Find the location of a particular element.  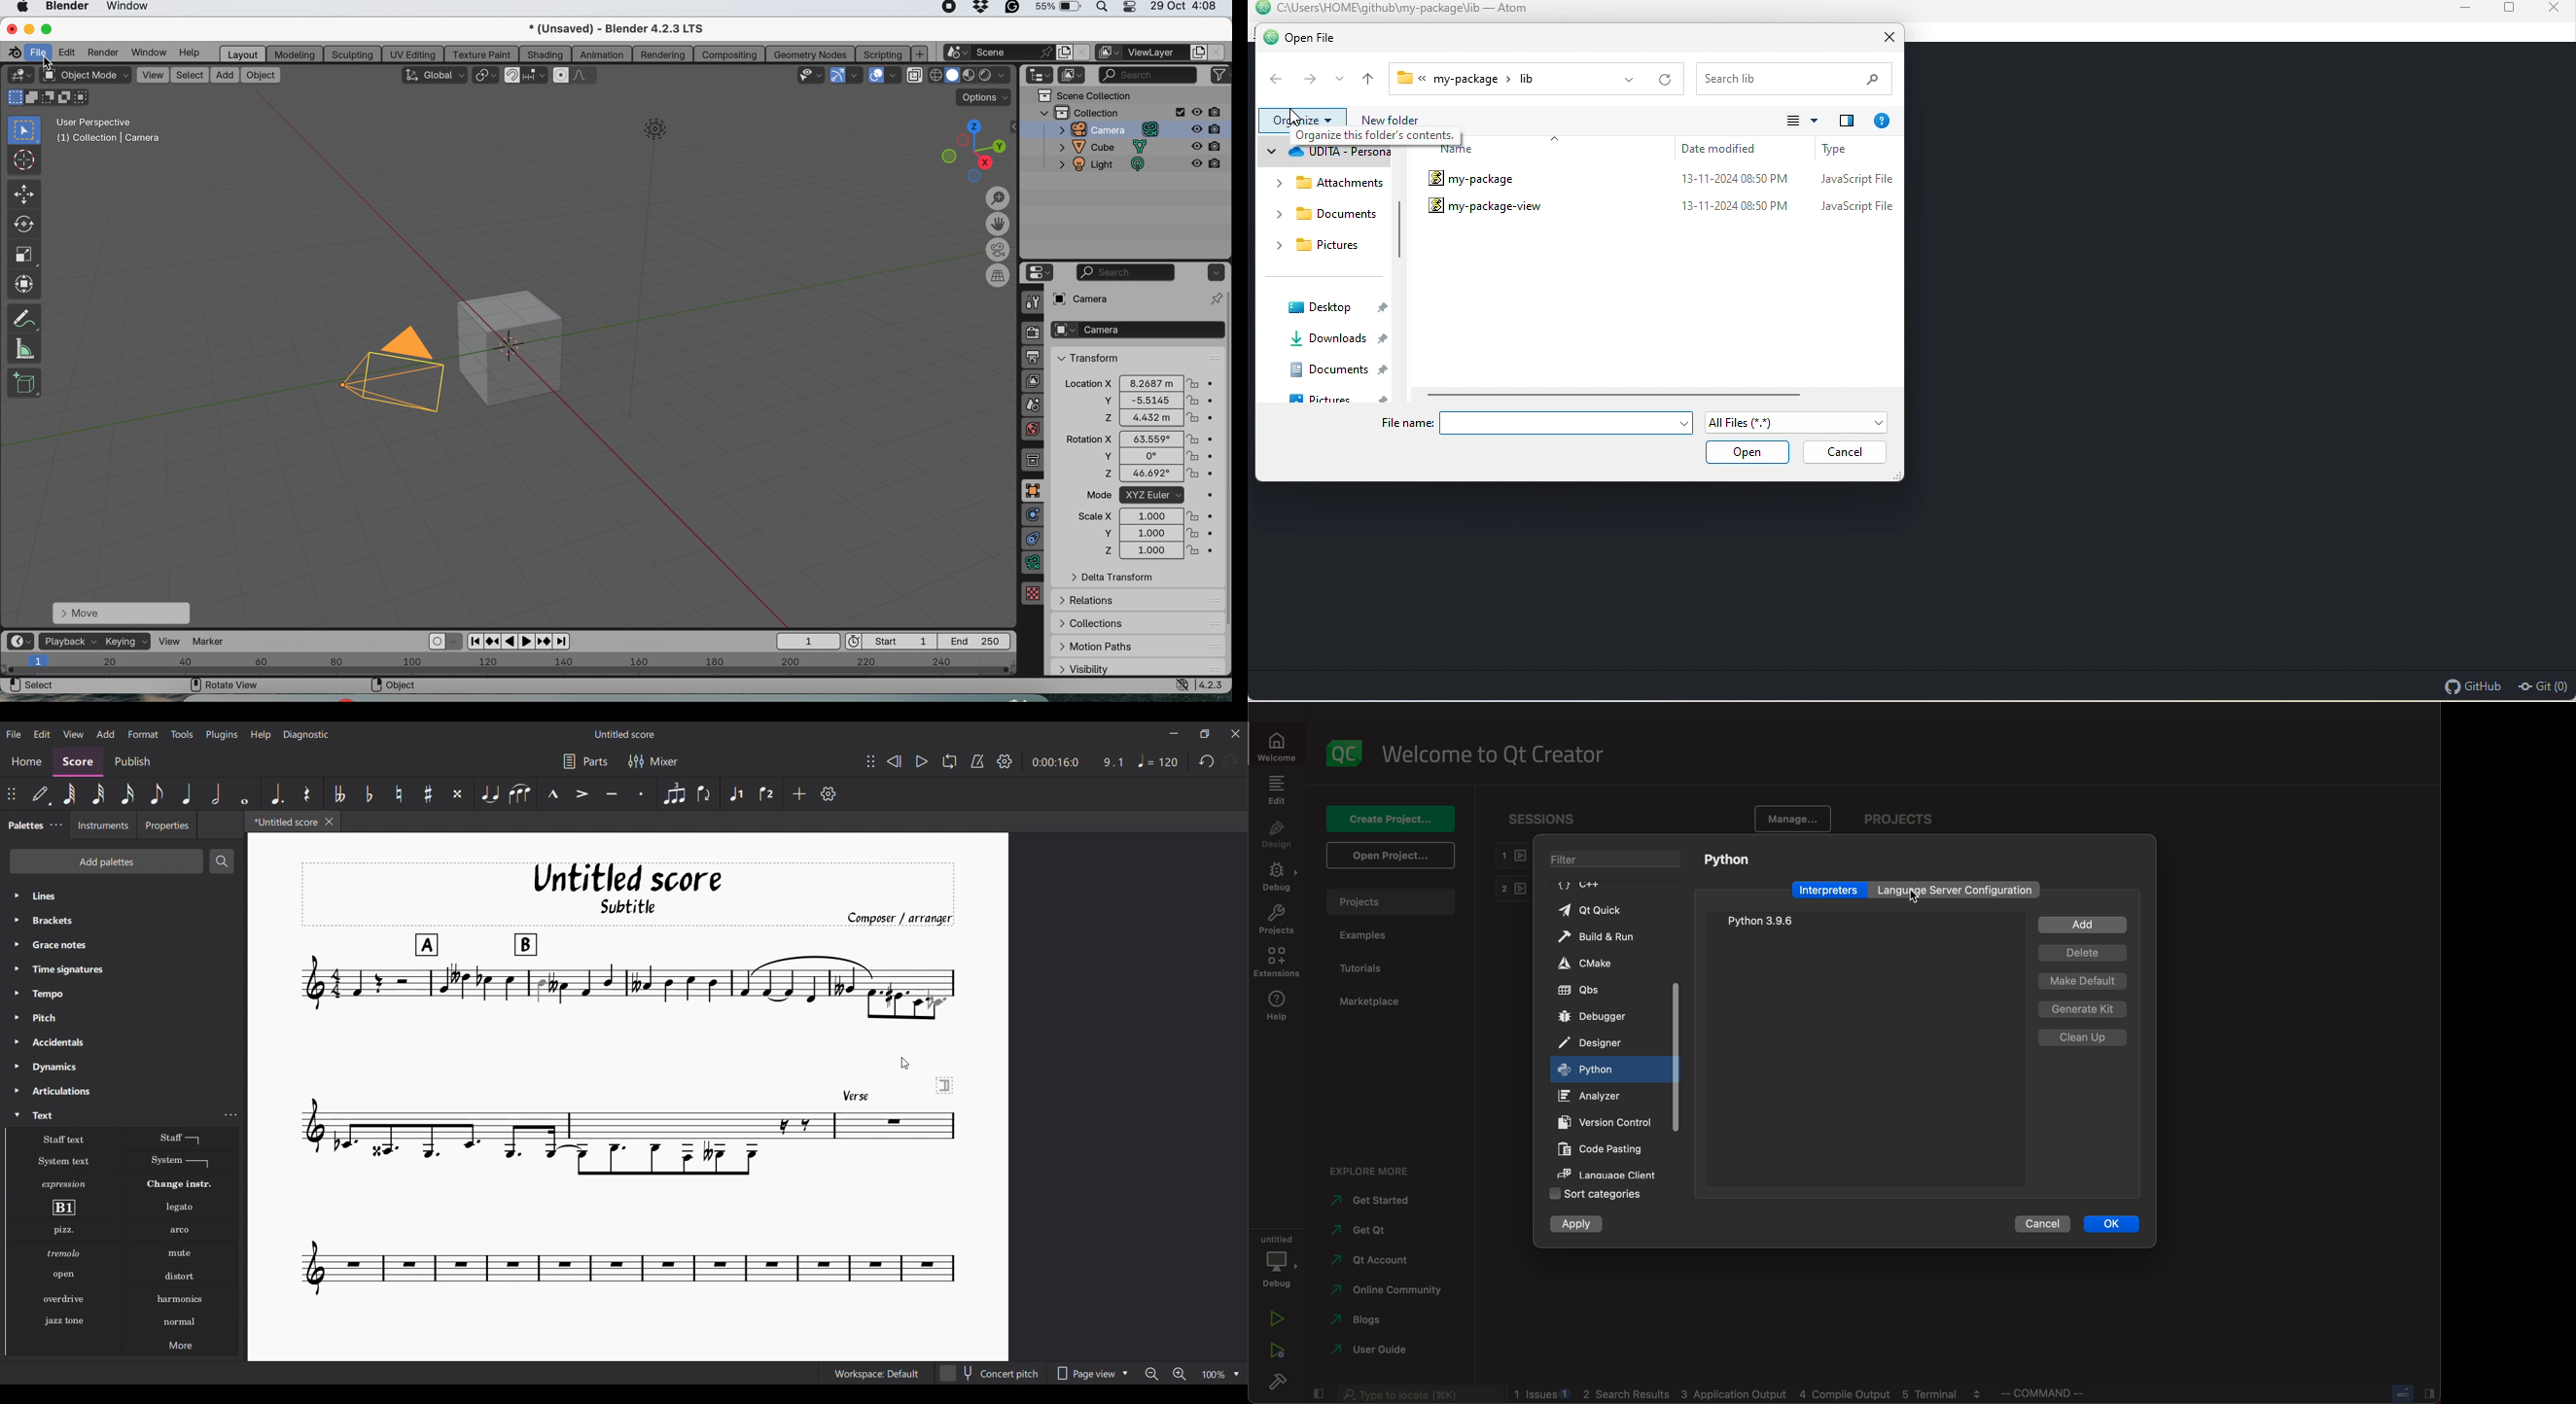

kit is located at coordinates (2085, 1008).